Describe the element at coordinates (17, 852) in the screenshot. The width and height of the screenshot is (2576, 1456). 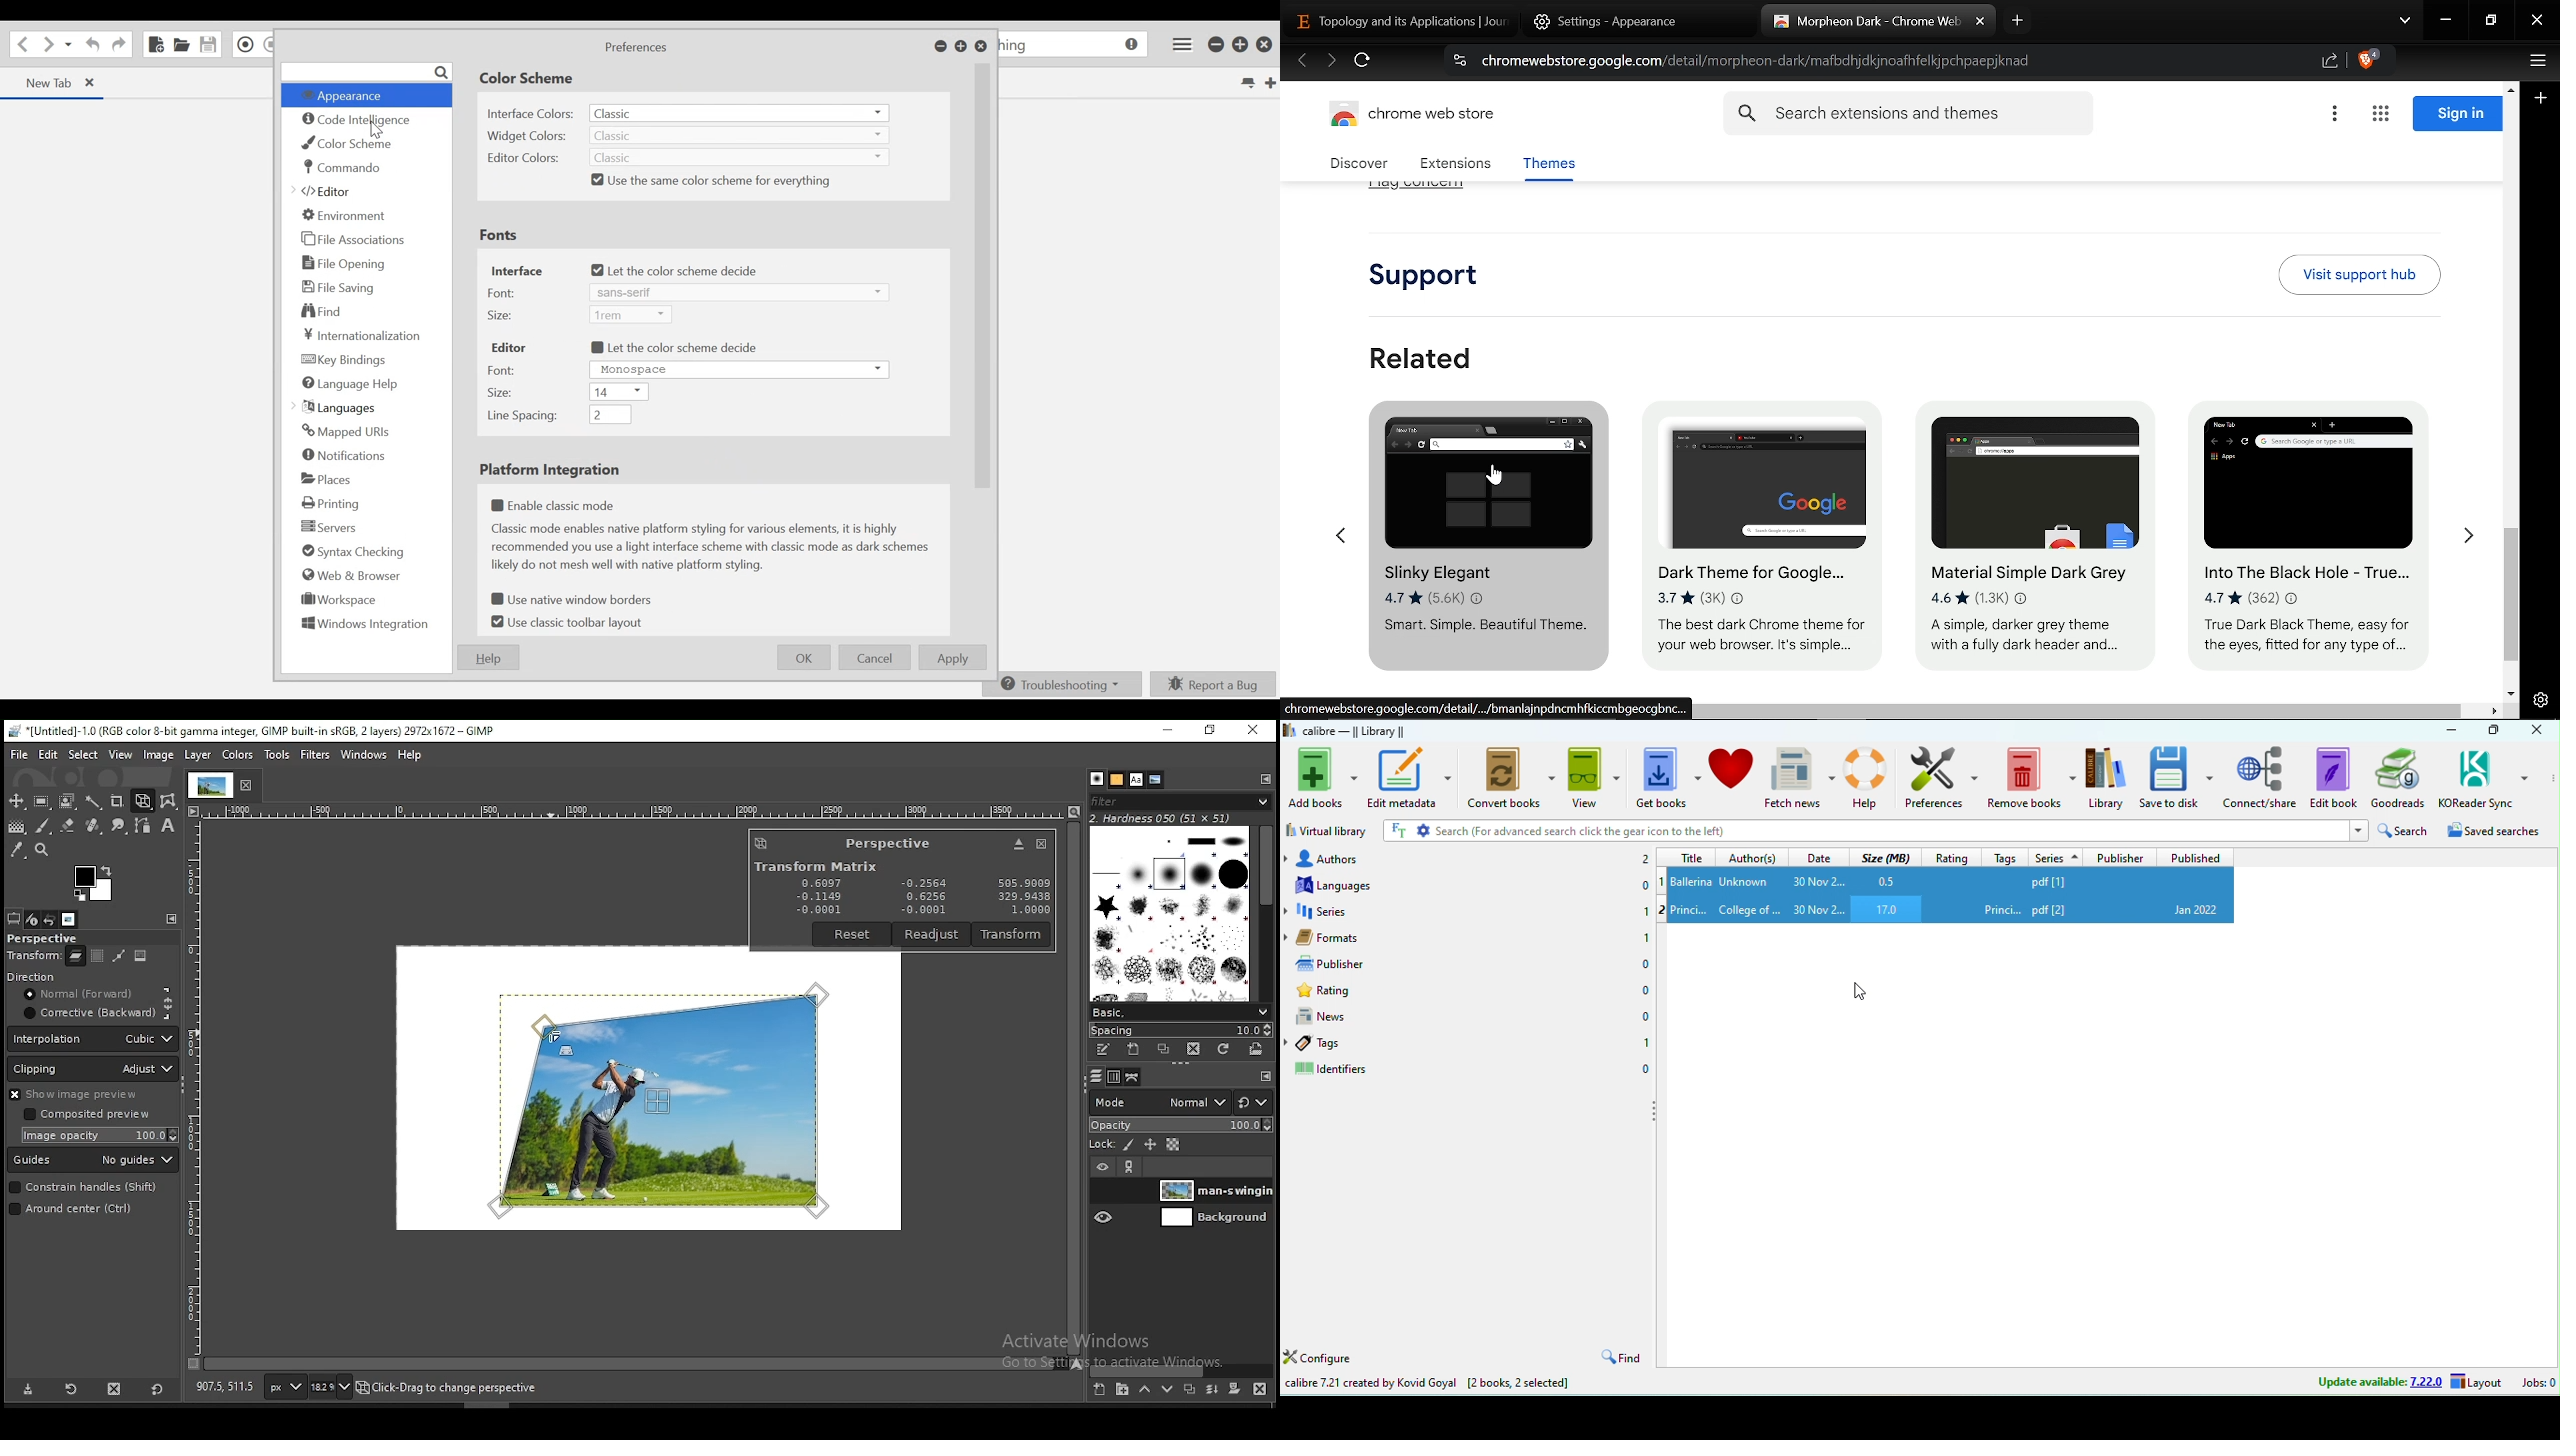
I see `color picker tool` at that location.